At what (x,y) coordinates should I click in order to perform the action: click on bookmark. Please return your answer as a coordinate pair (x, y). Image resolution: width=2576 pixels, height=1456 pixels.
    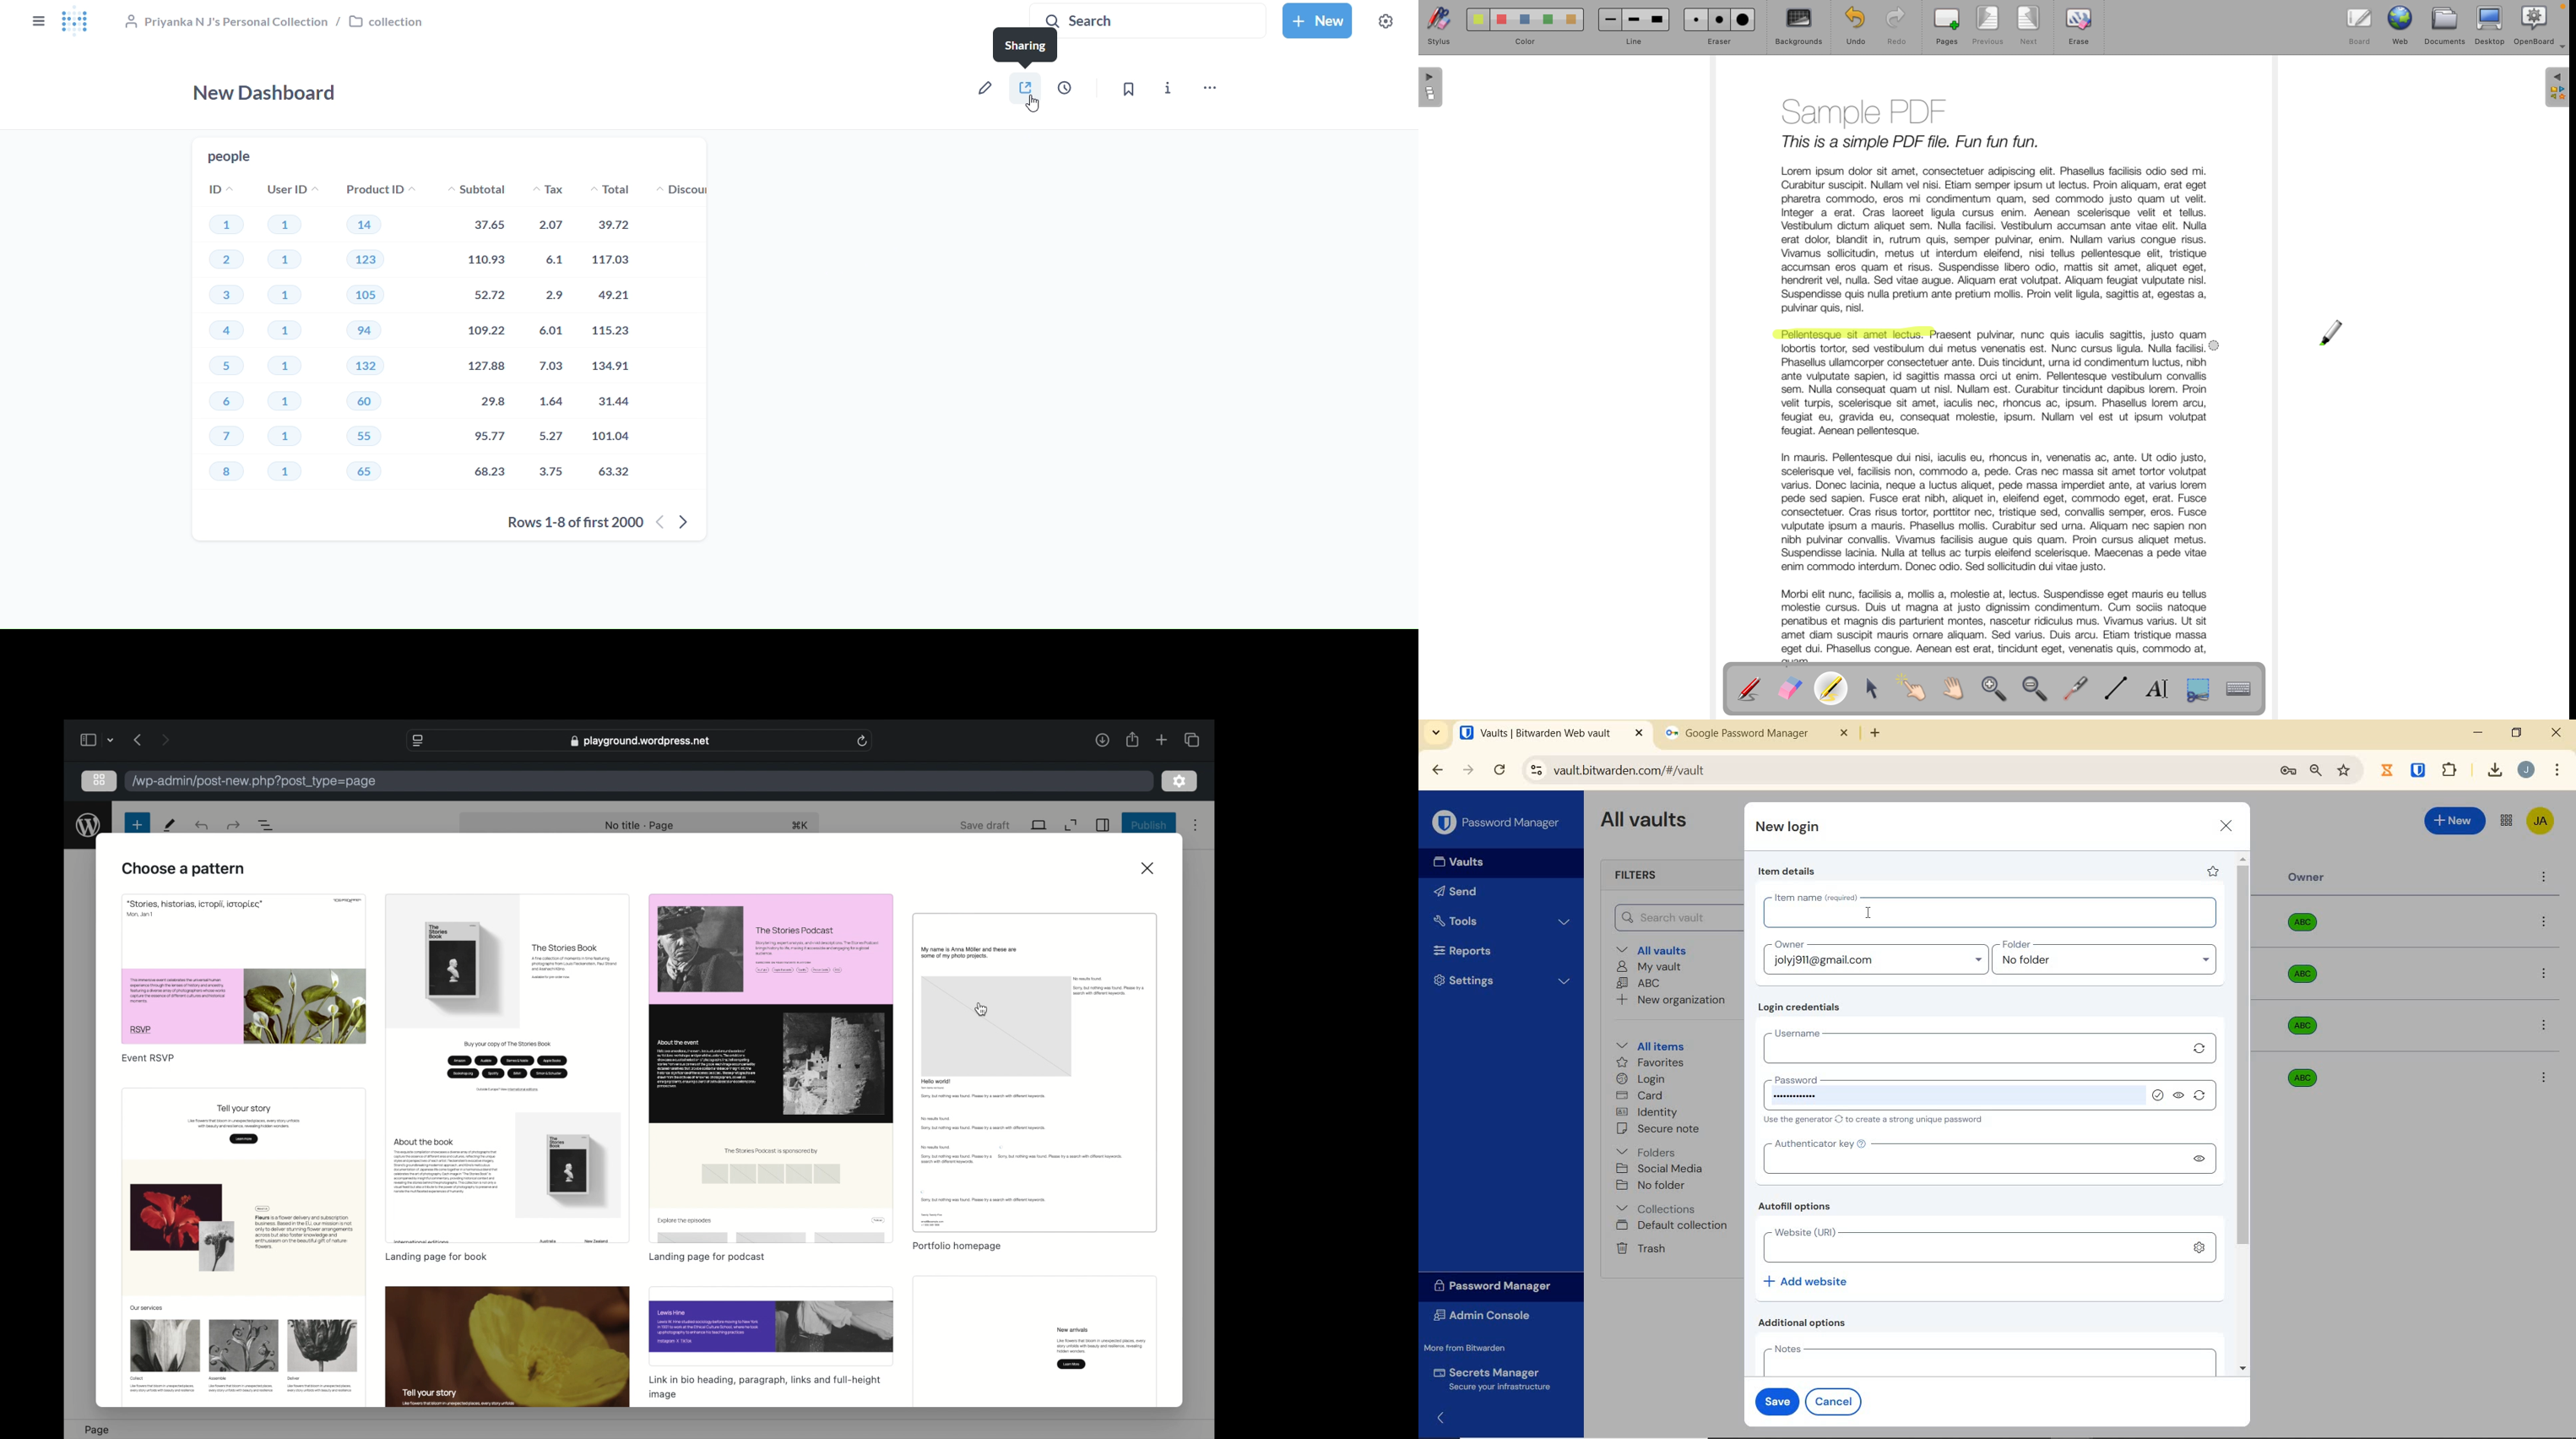
    Looking at the image, I should click on (2345, 770).